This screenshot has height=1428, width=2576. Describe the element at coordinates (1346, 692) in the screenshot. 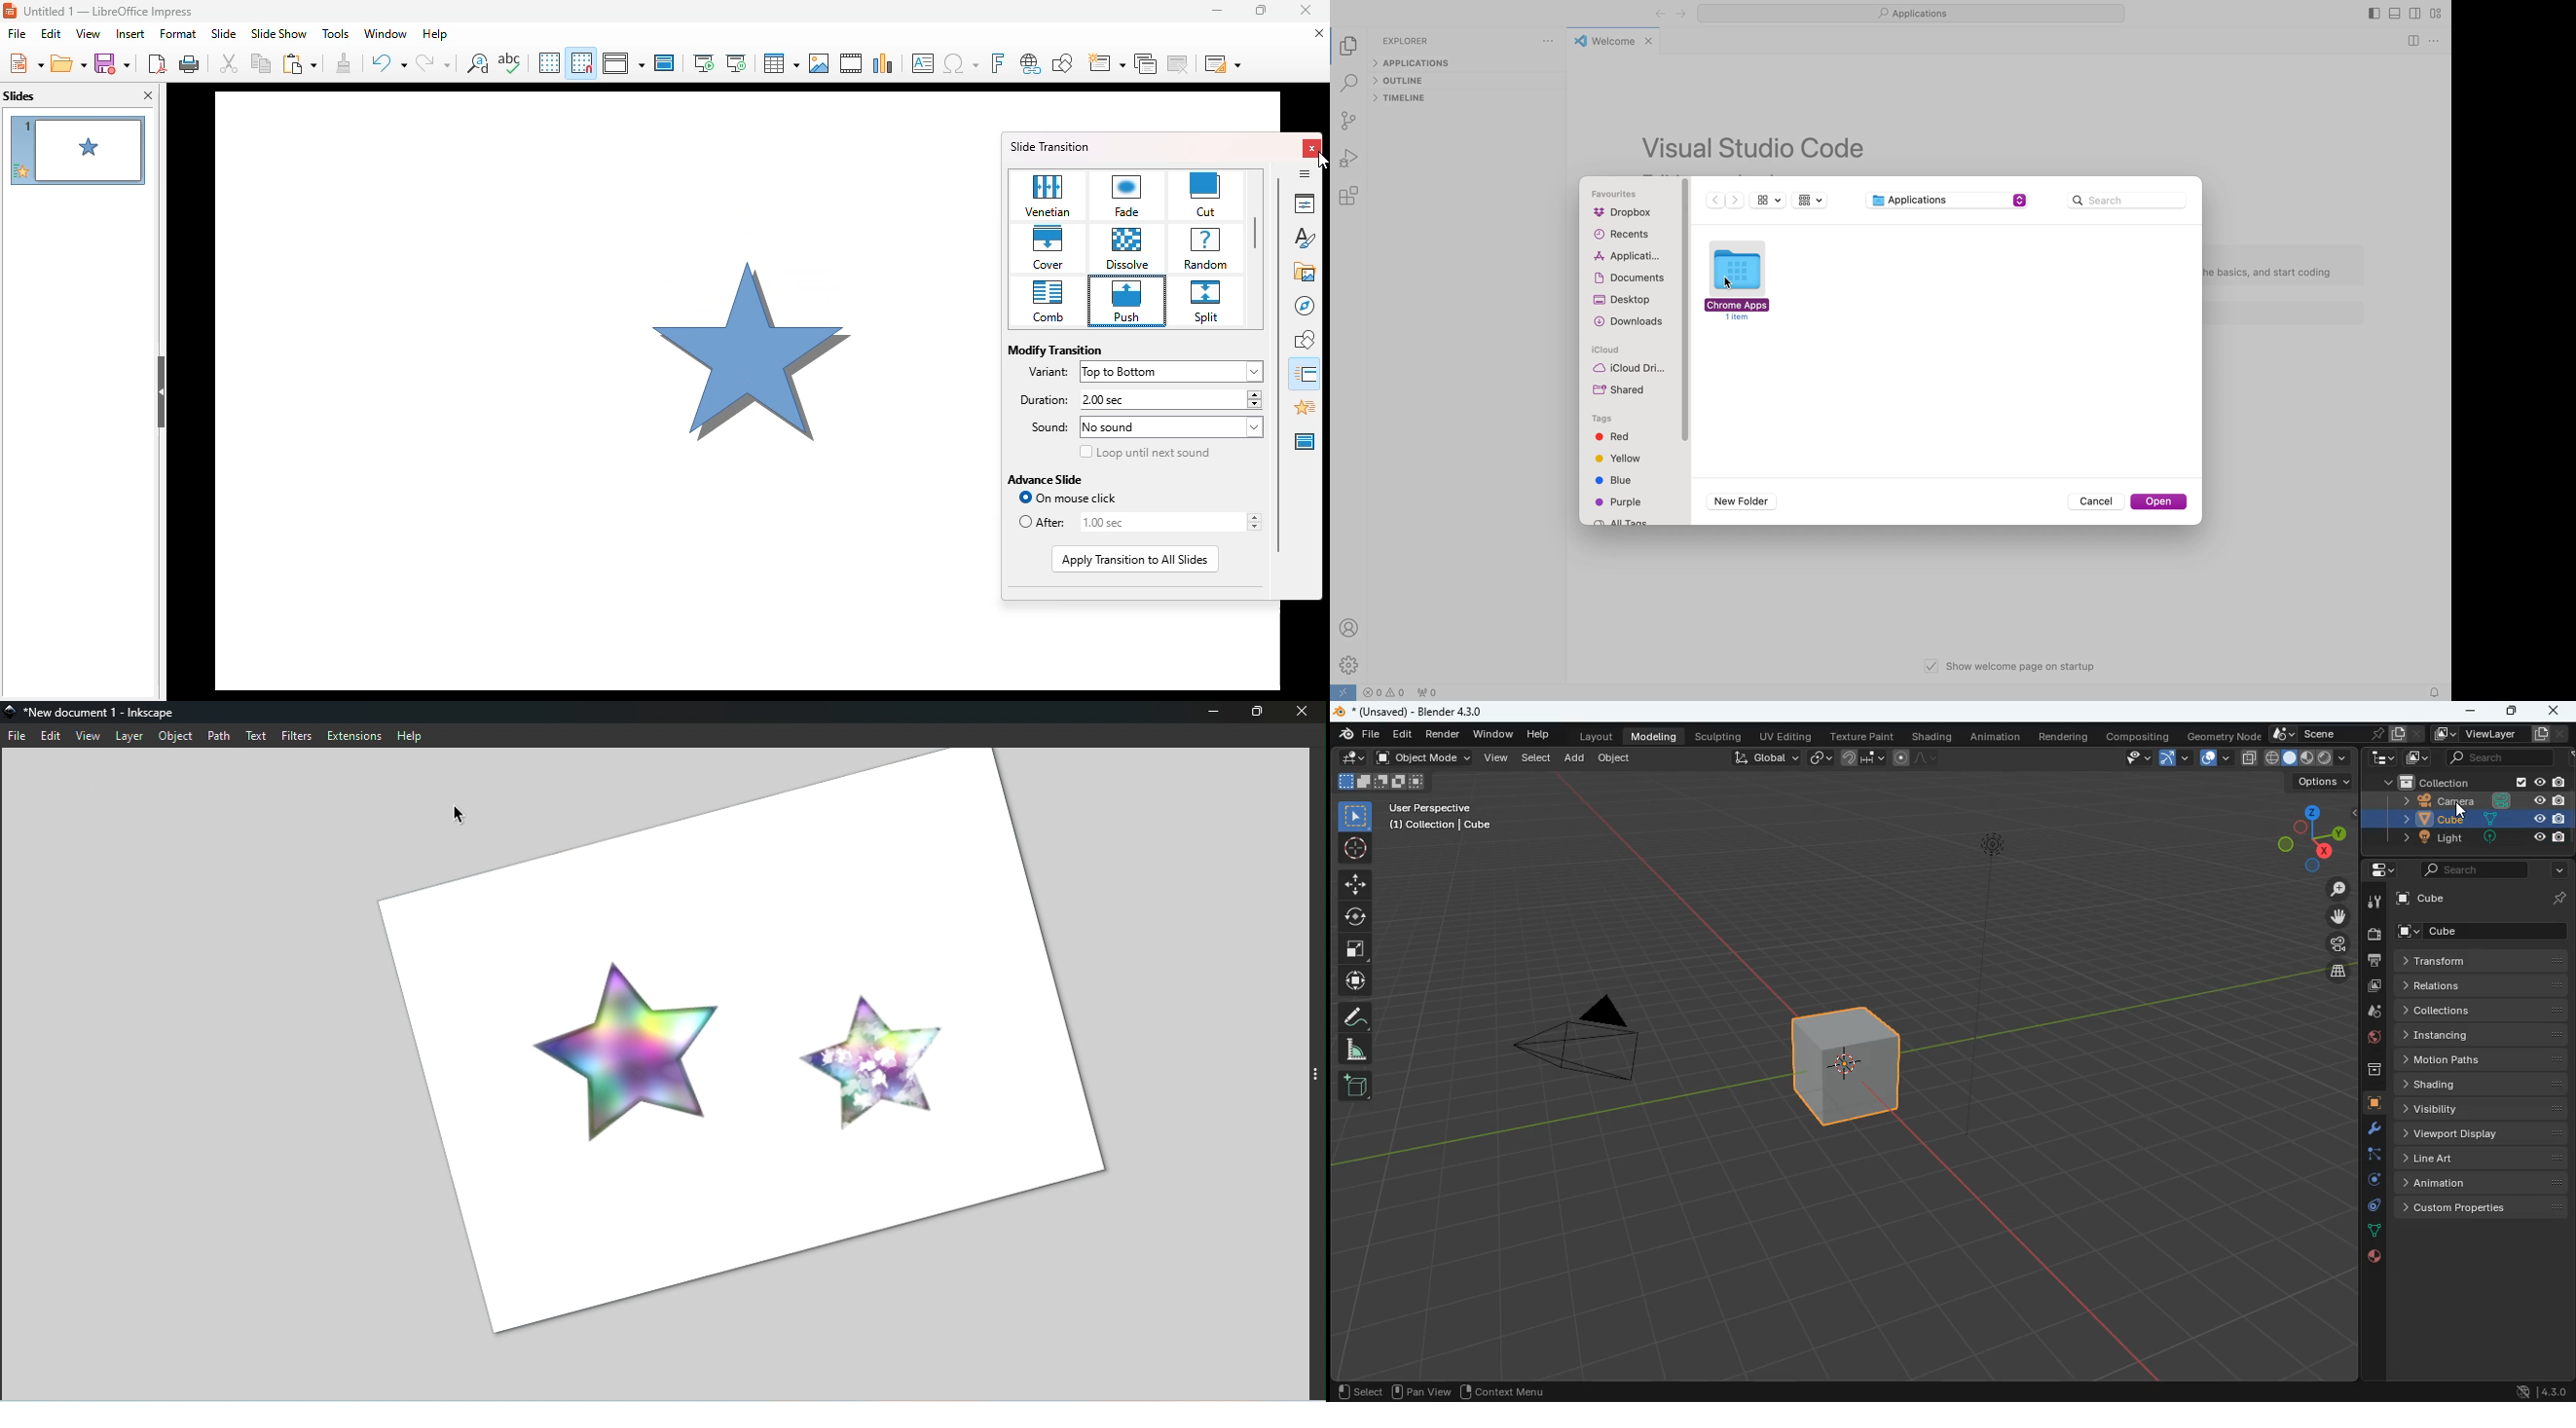

I see `open a remote window` at that location.